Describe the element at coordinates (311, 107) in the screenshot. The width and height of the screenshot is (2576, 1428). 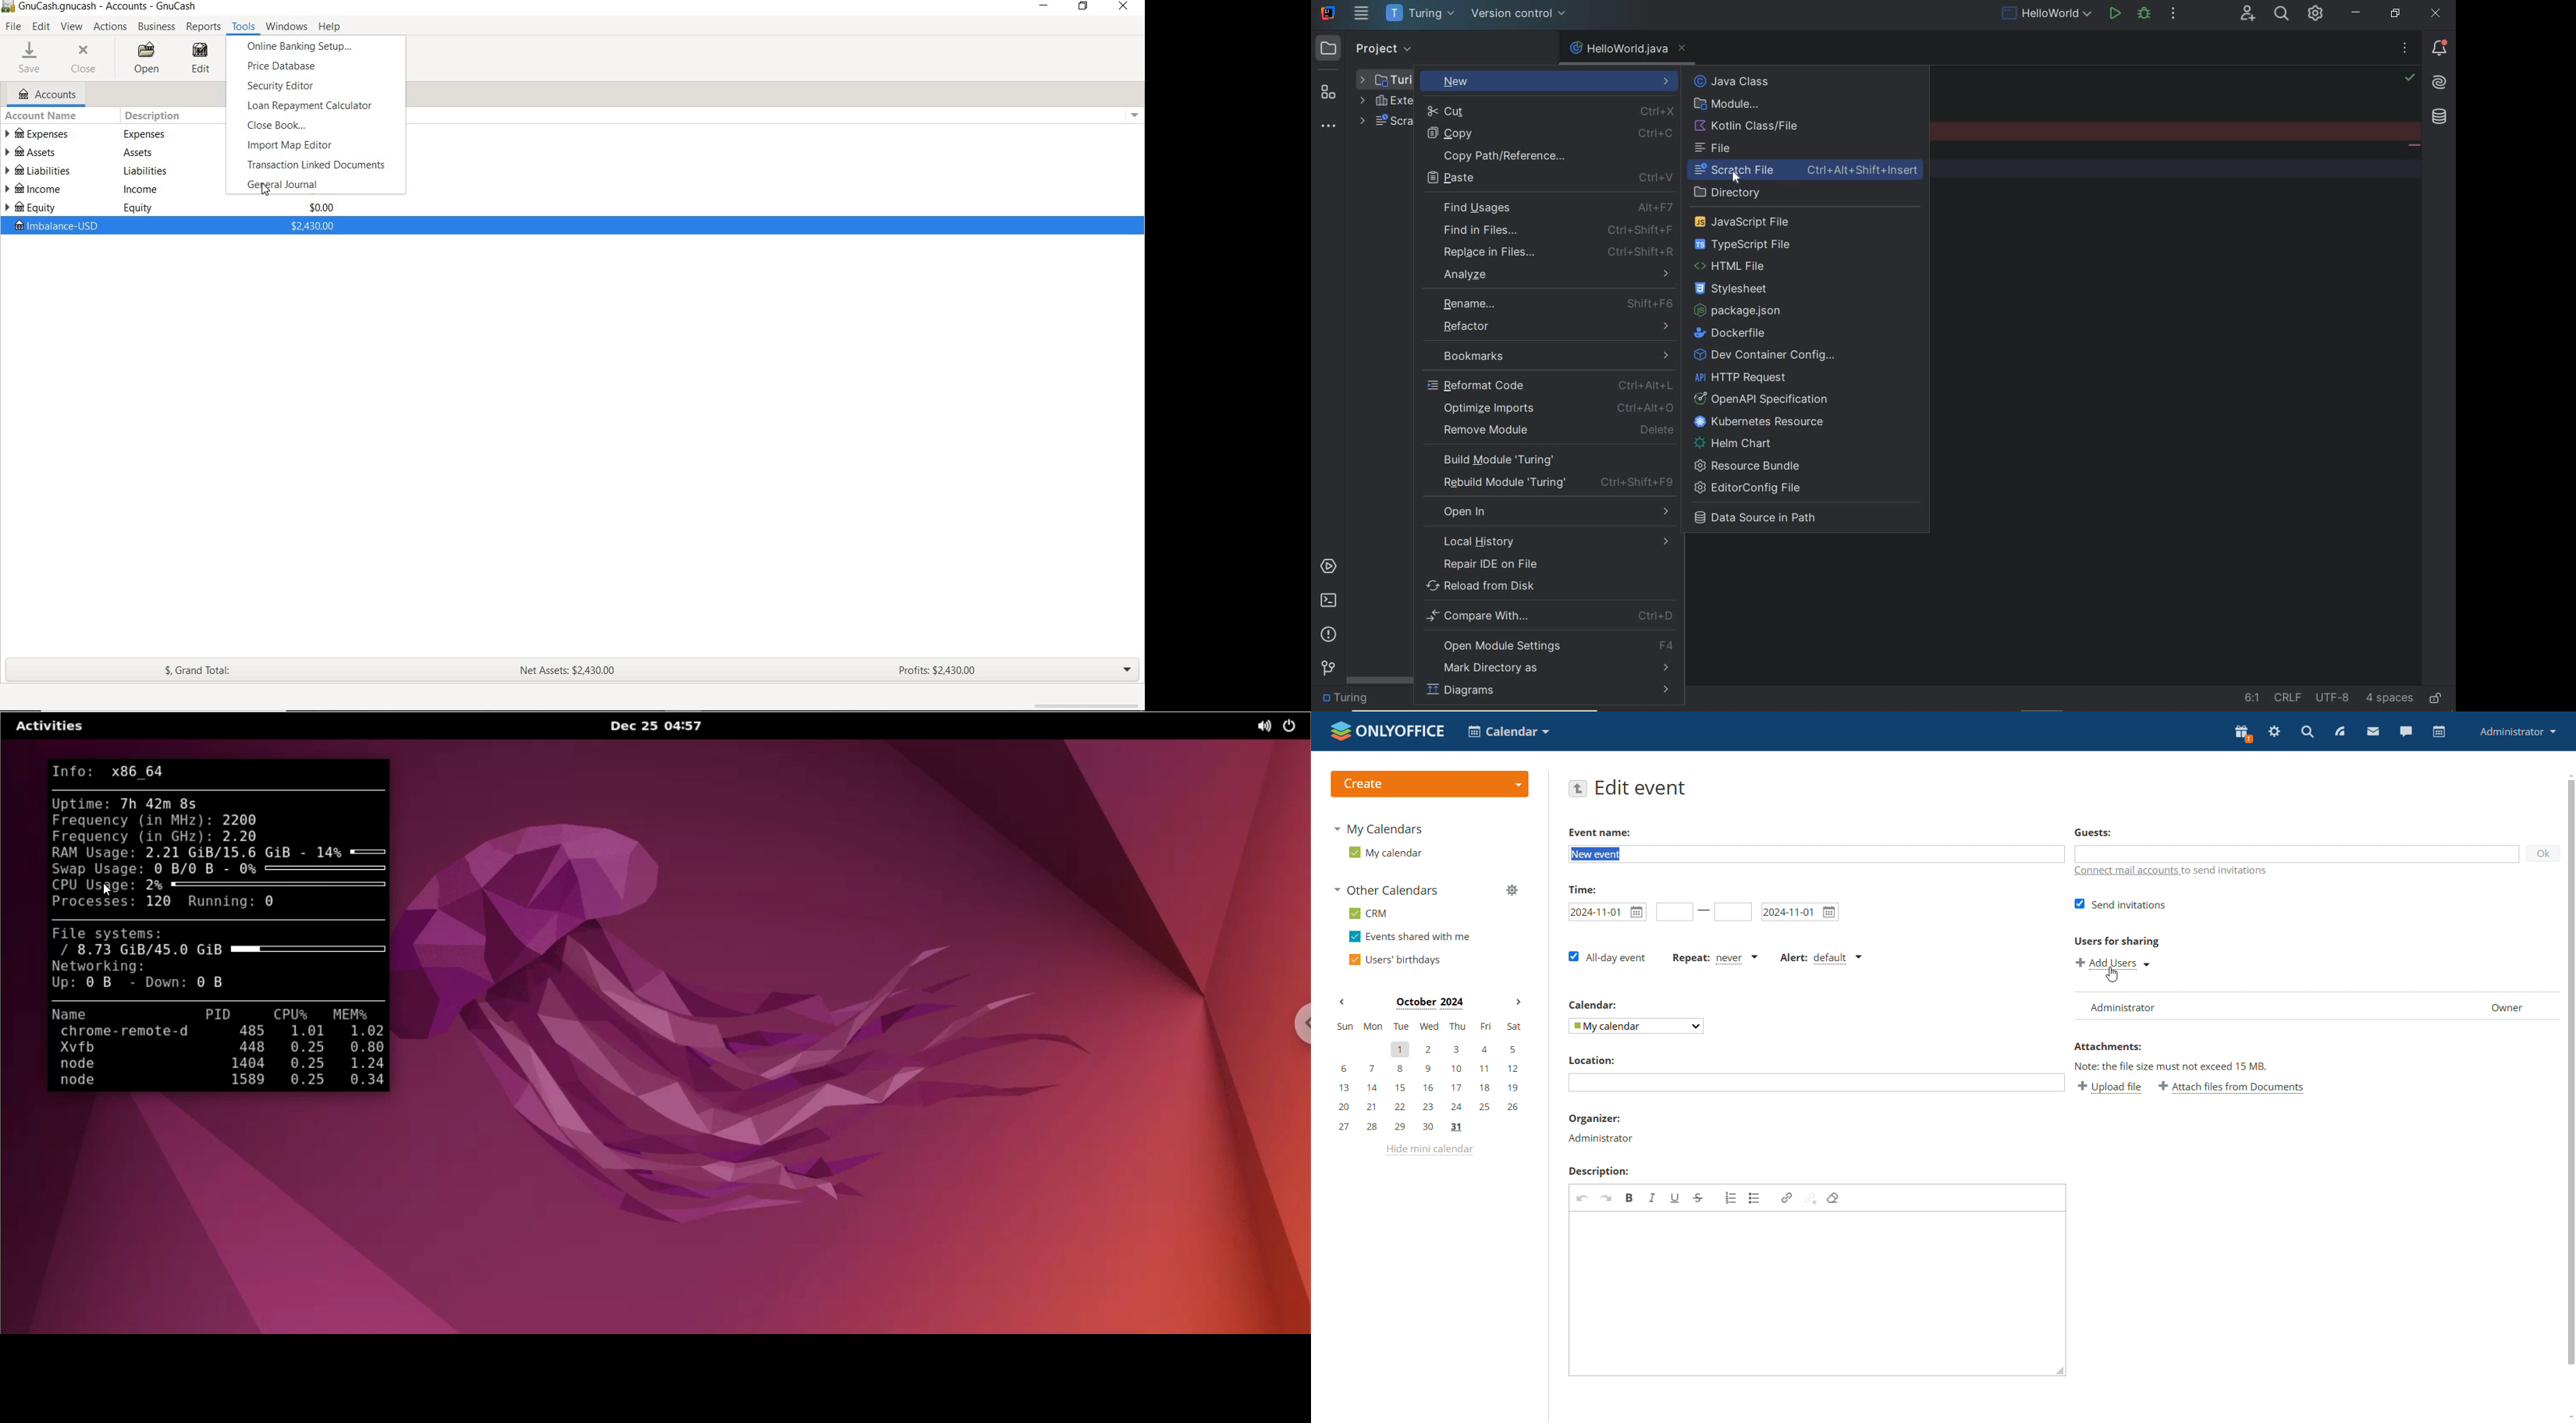
I see `LOAN REPAYMENT CALCULATOR` at that location.